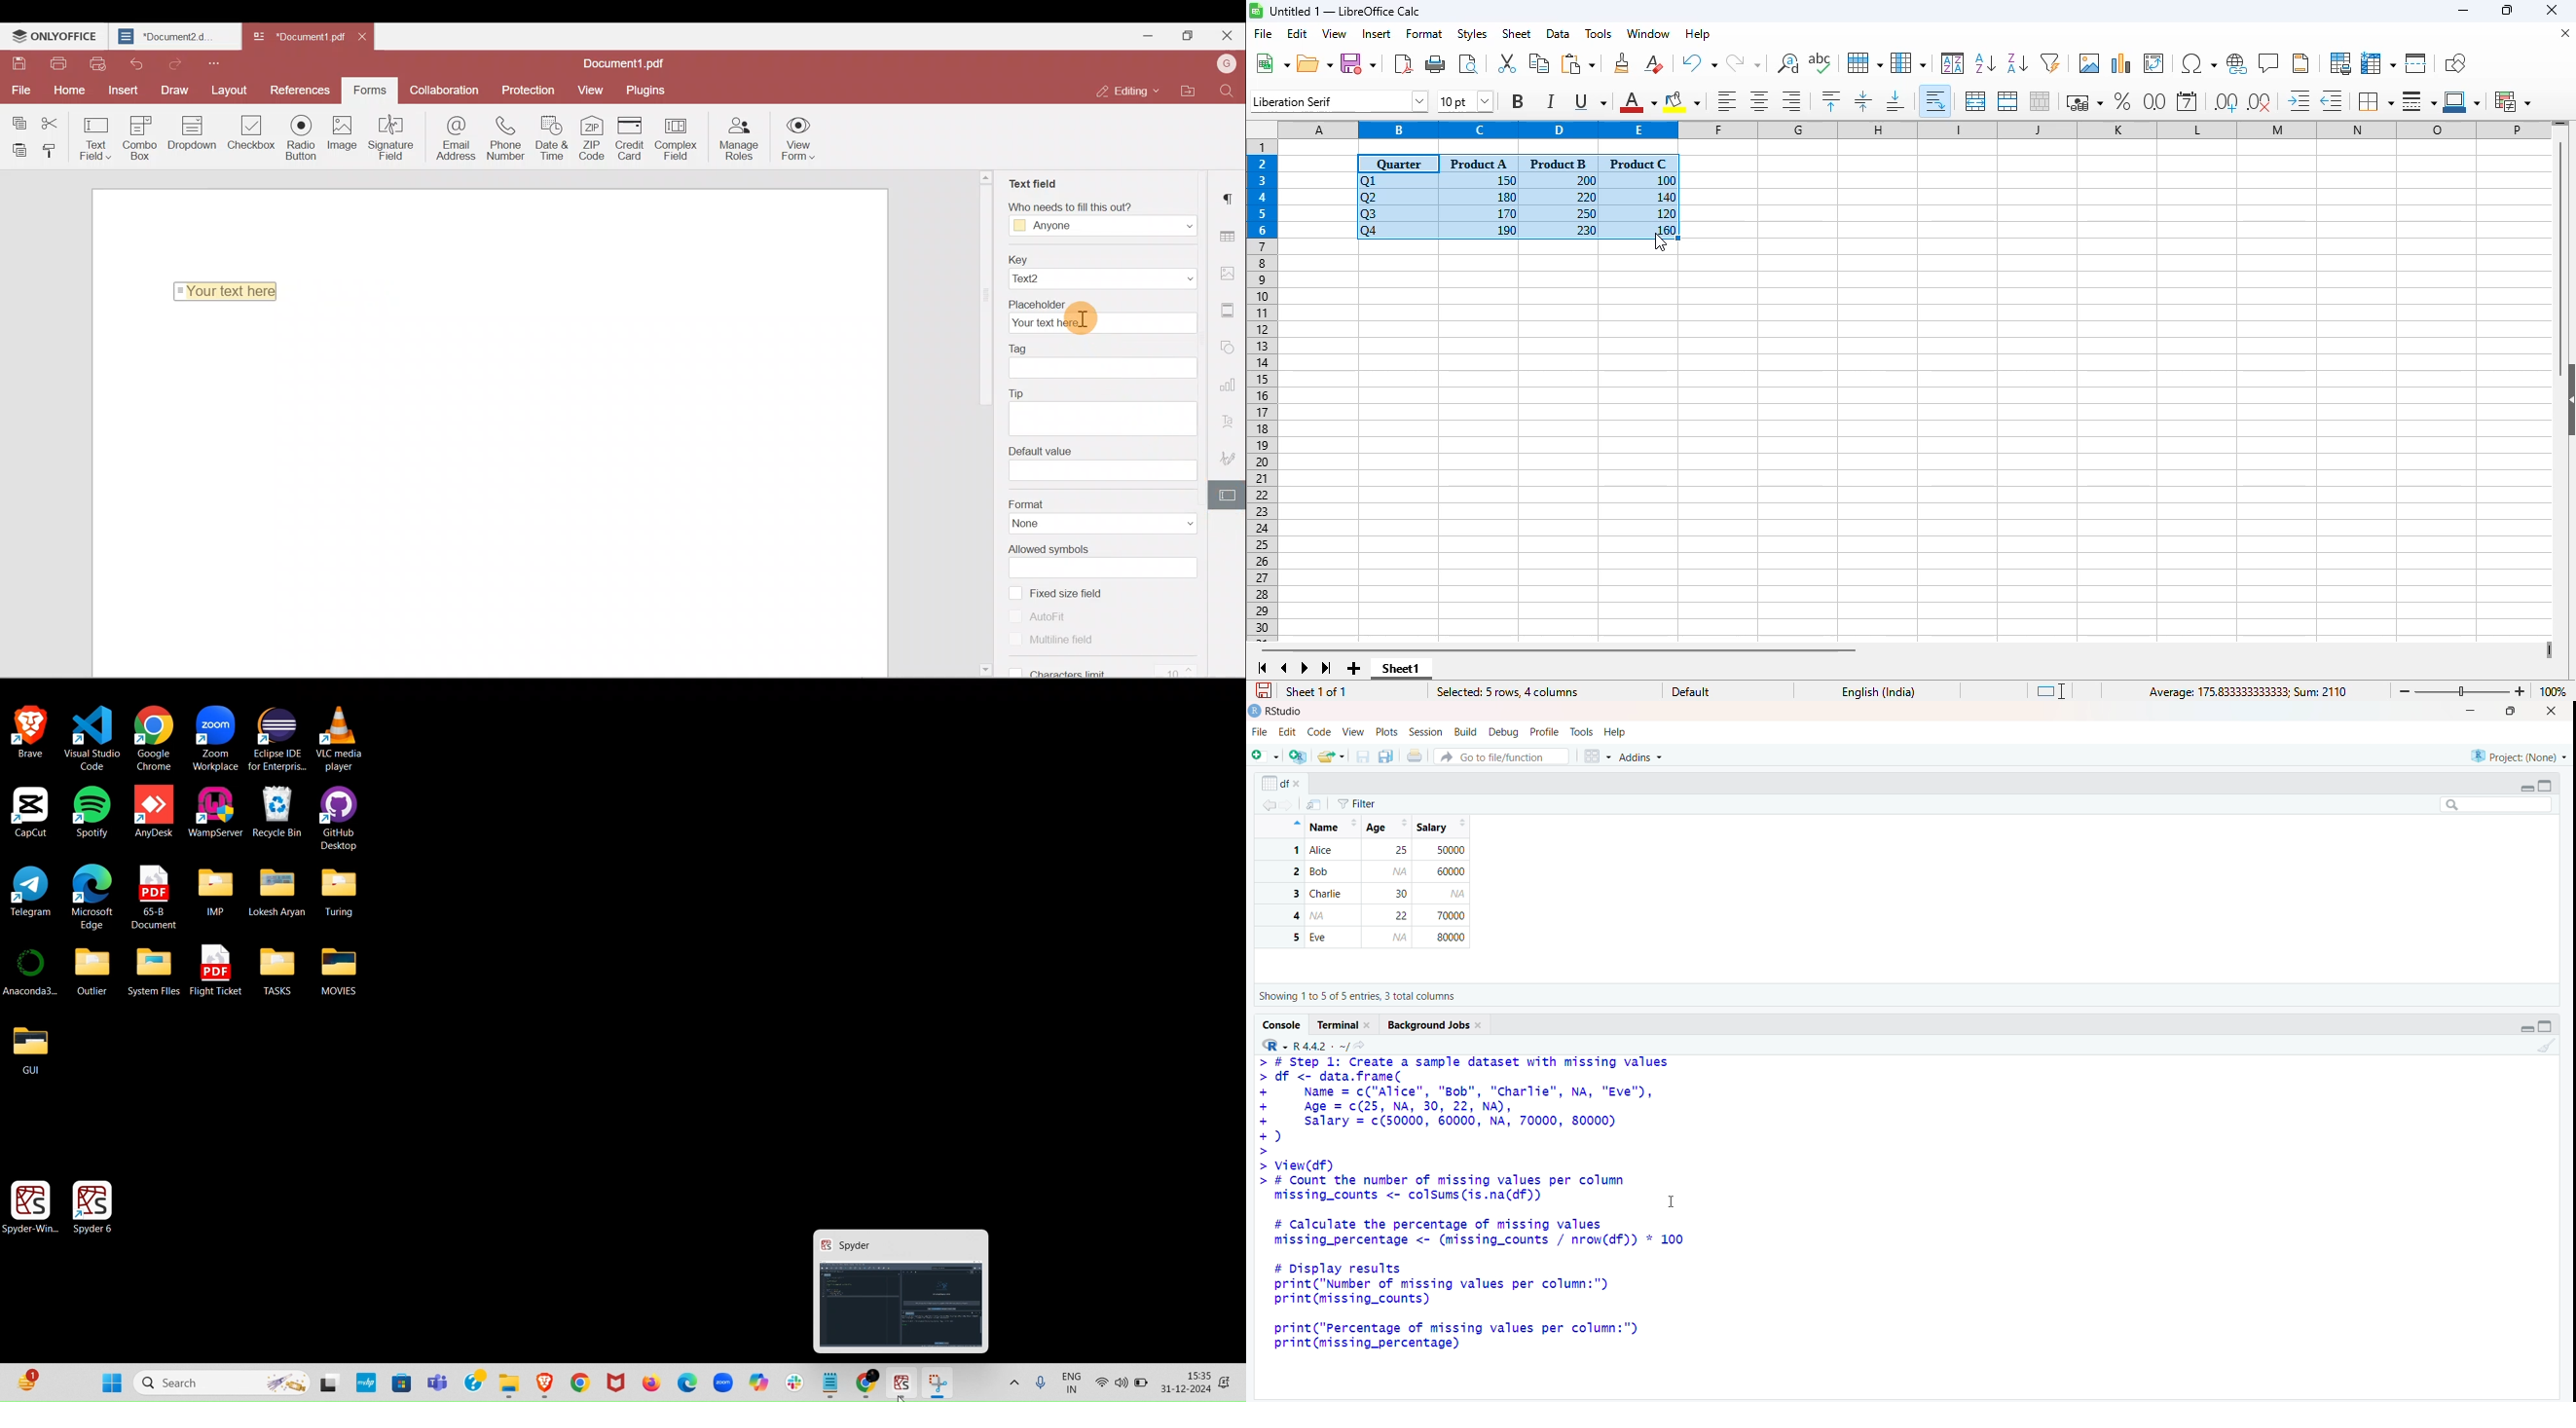 Image resolution: width=2576 pixels, height=1428 pixels. Describe the element at coordinates (1403, 62) in the screenshot. I see `export directly as PDF` at that location.